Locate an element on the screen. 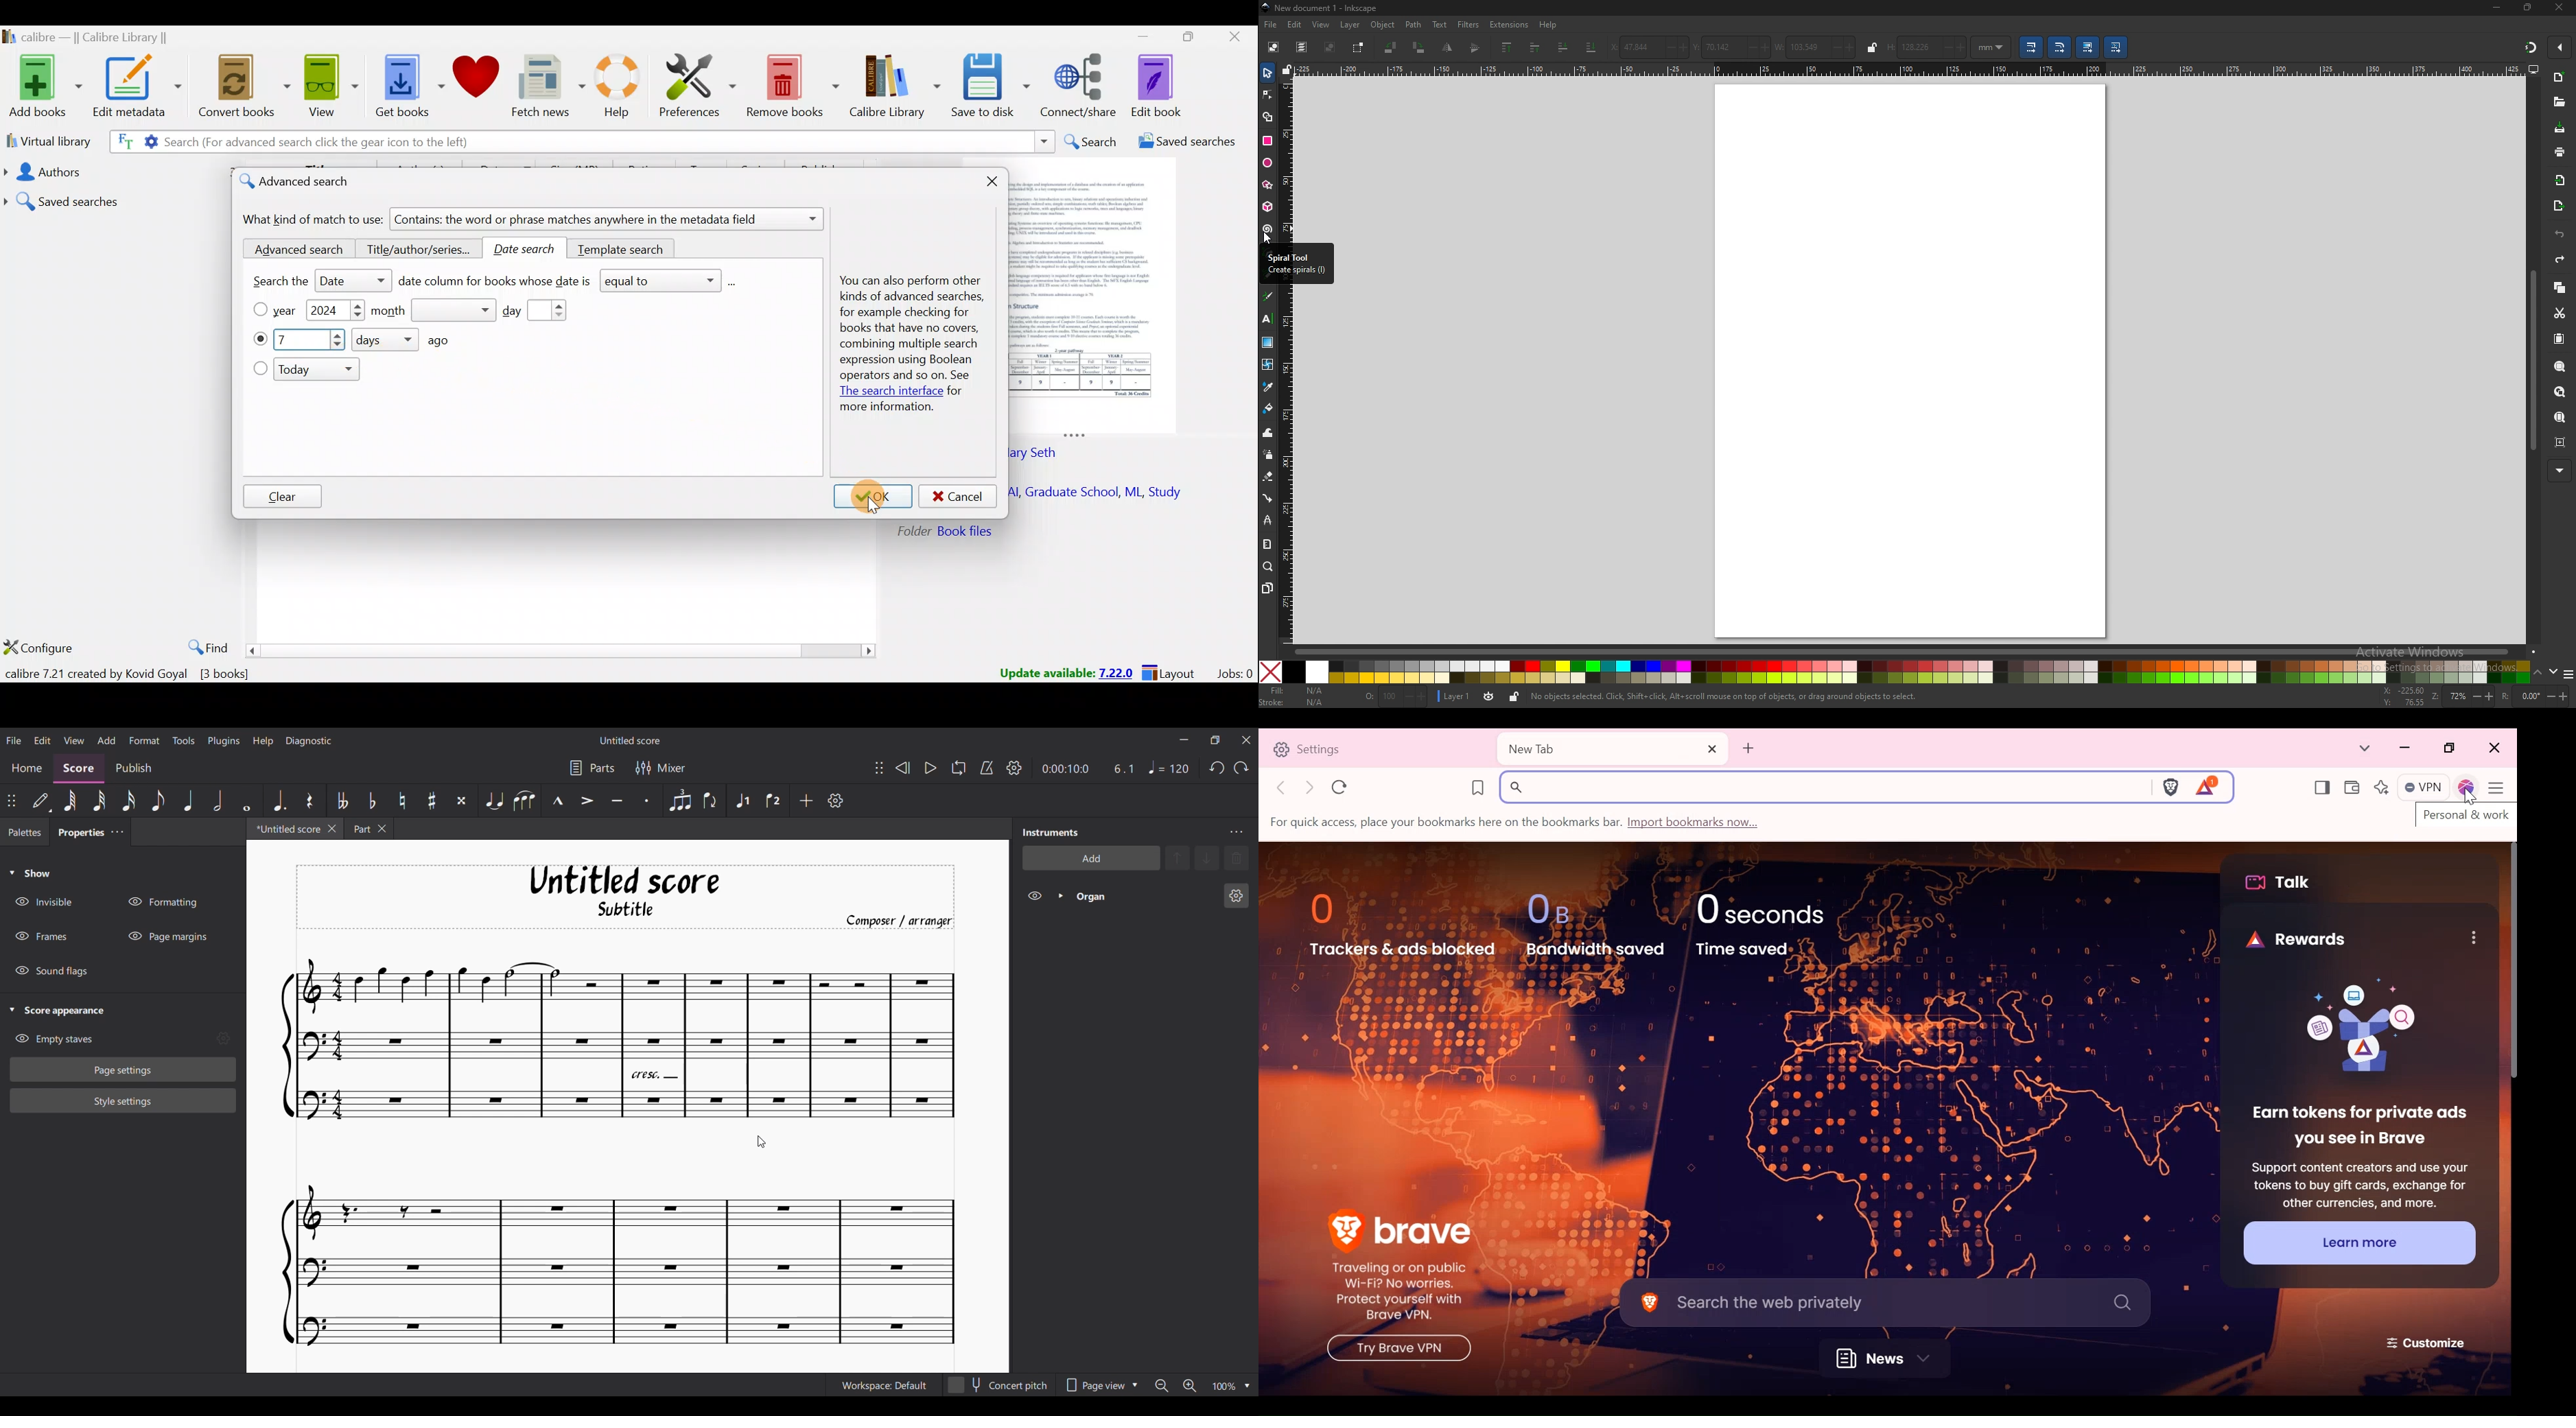 The width and height of the screenshot is (2576, 1428). Increase is located at coordinates (337, 335).